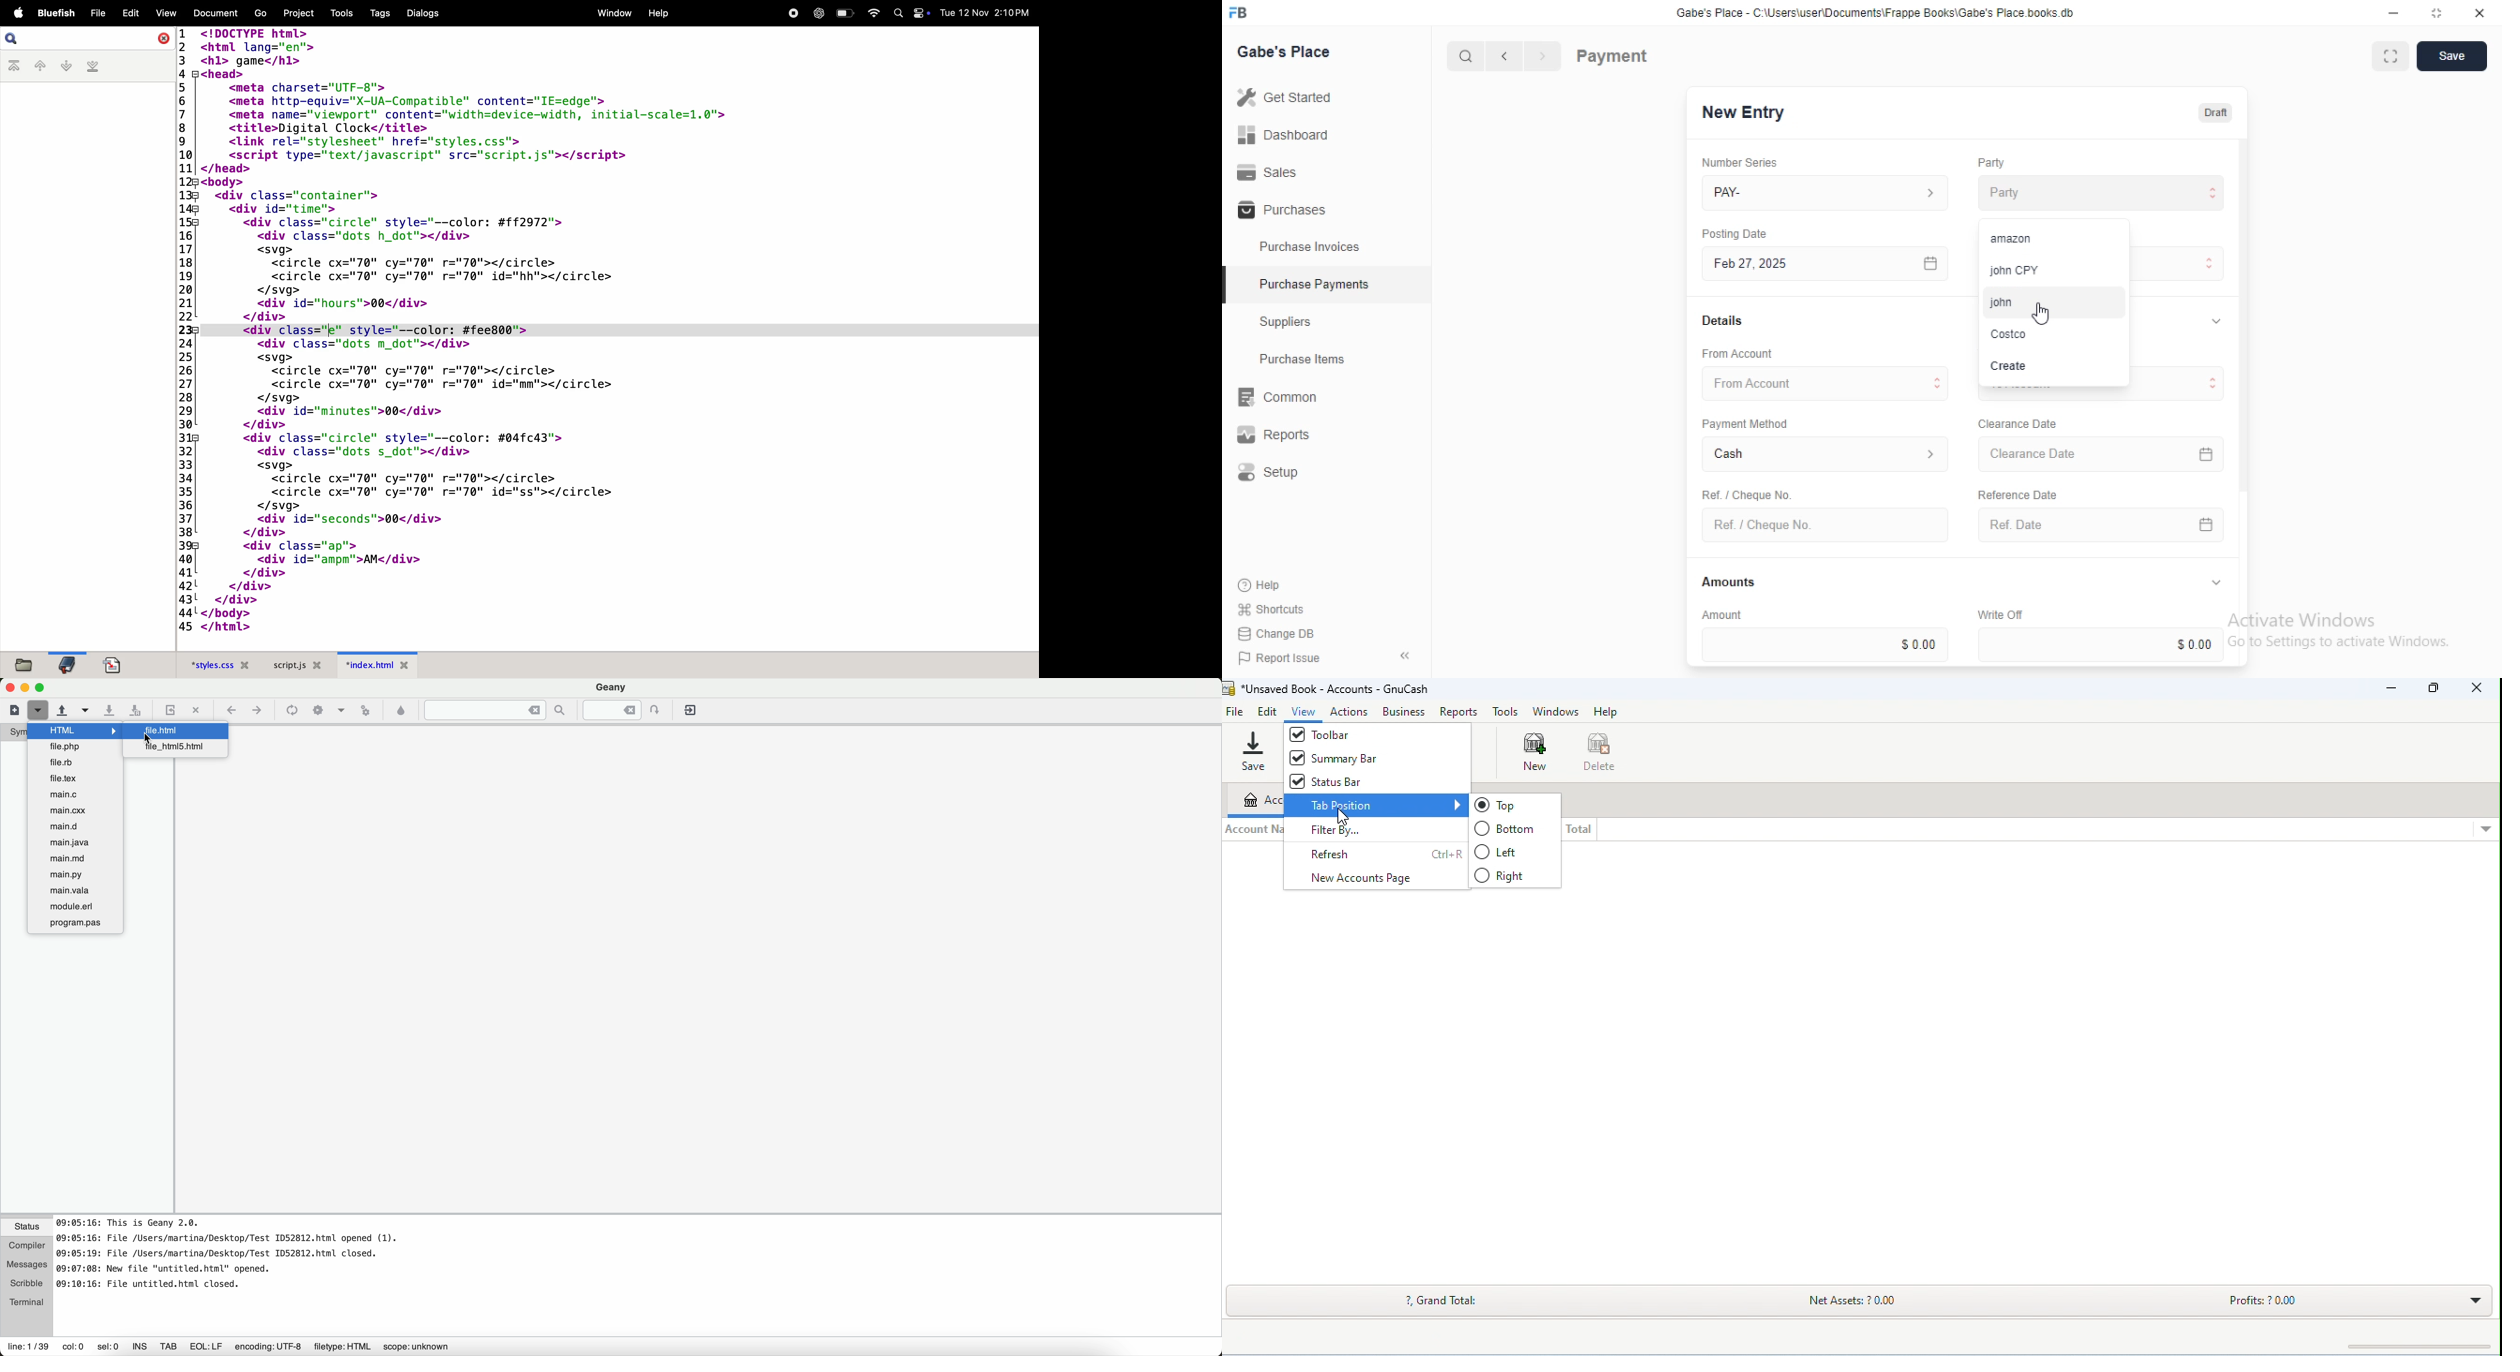  I want to click on title, so click(1329, 690).